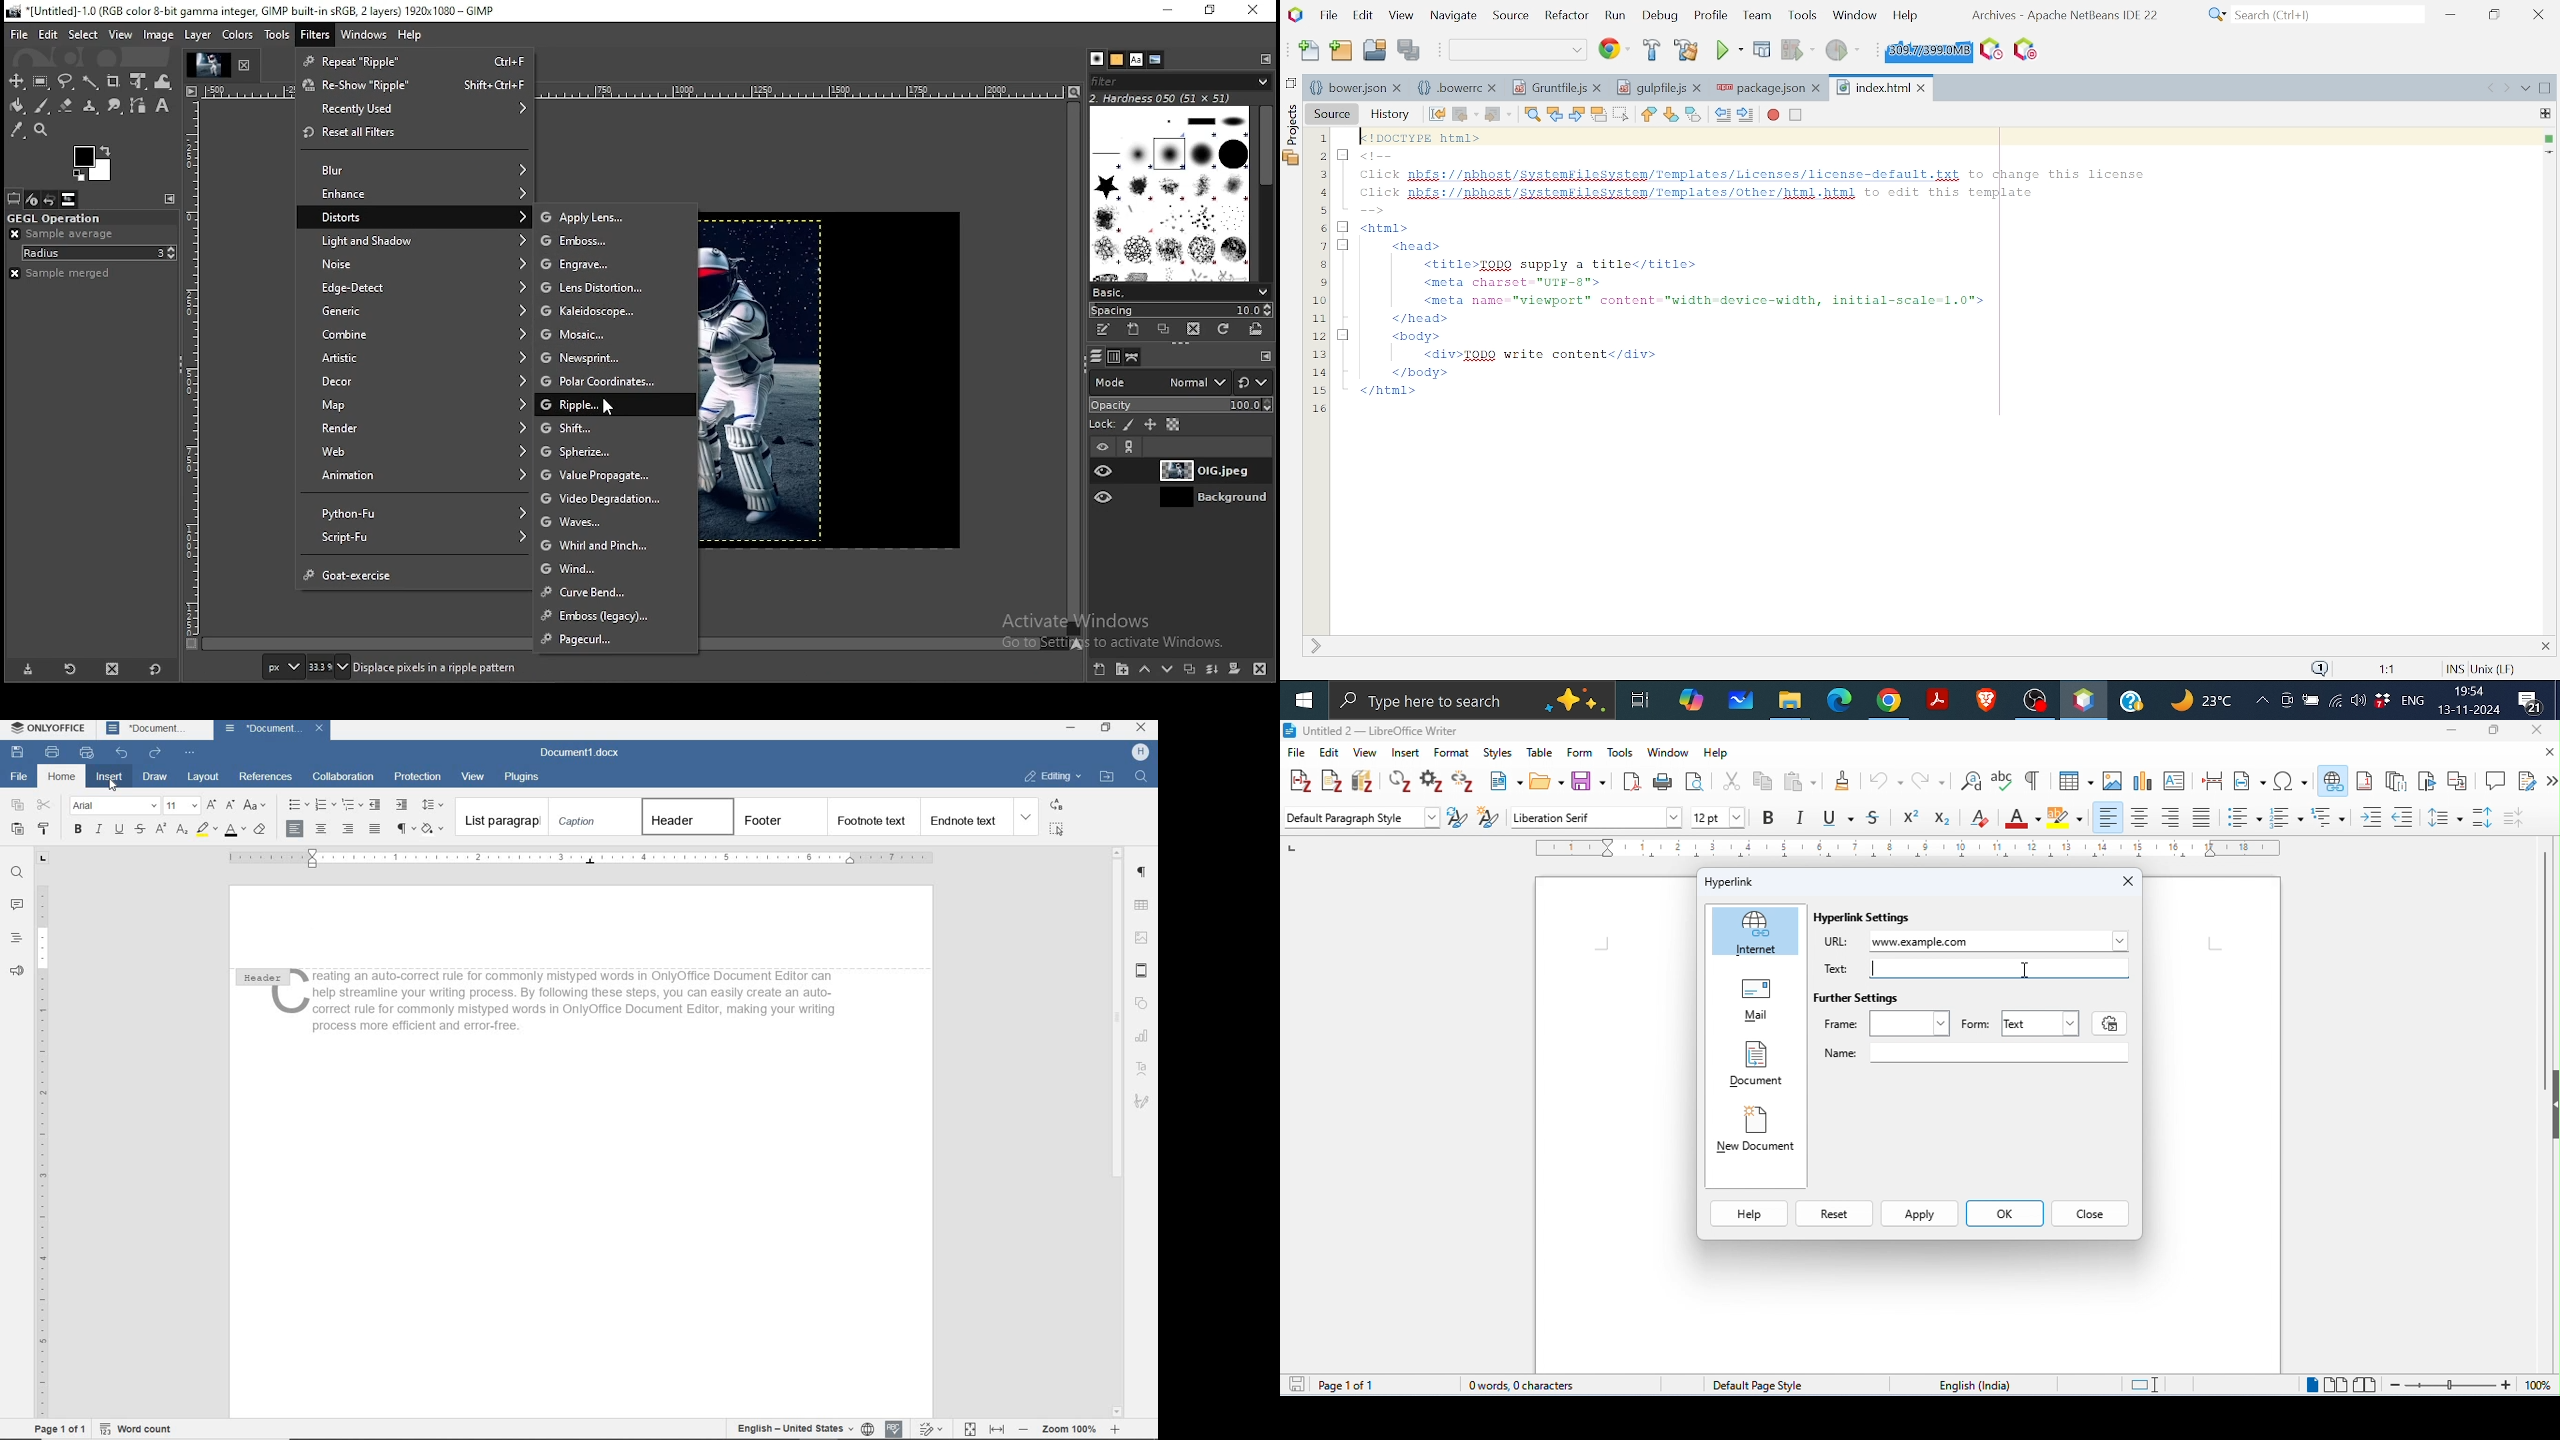 Image resolution: width=2576 pixels, height=1456 pixels. I want to click on clone, so click(1844, 781).